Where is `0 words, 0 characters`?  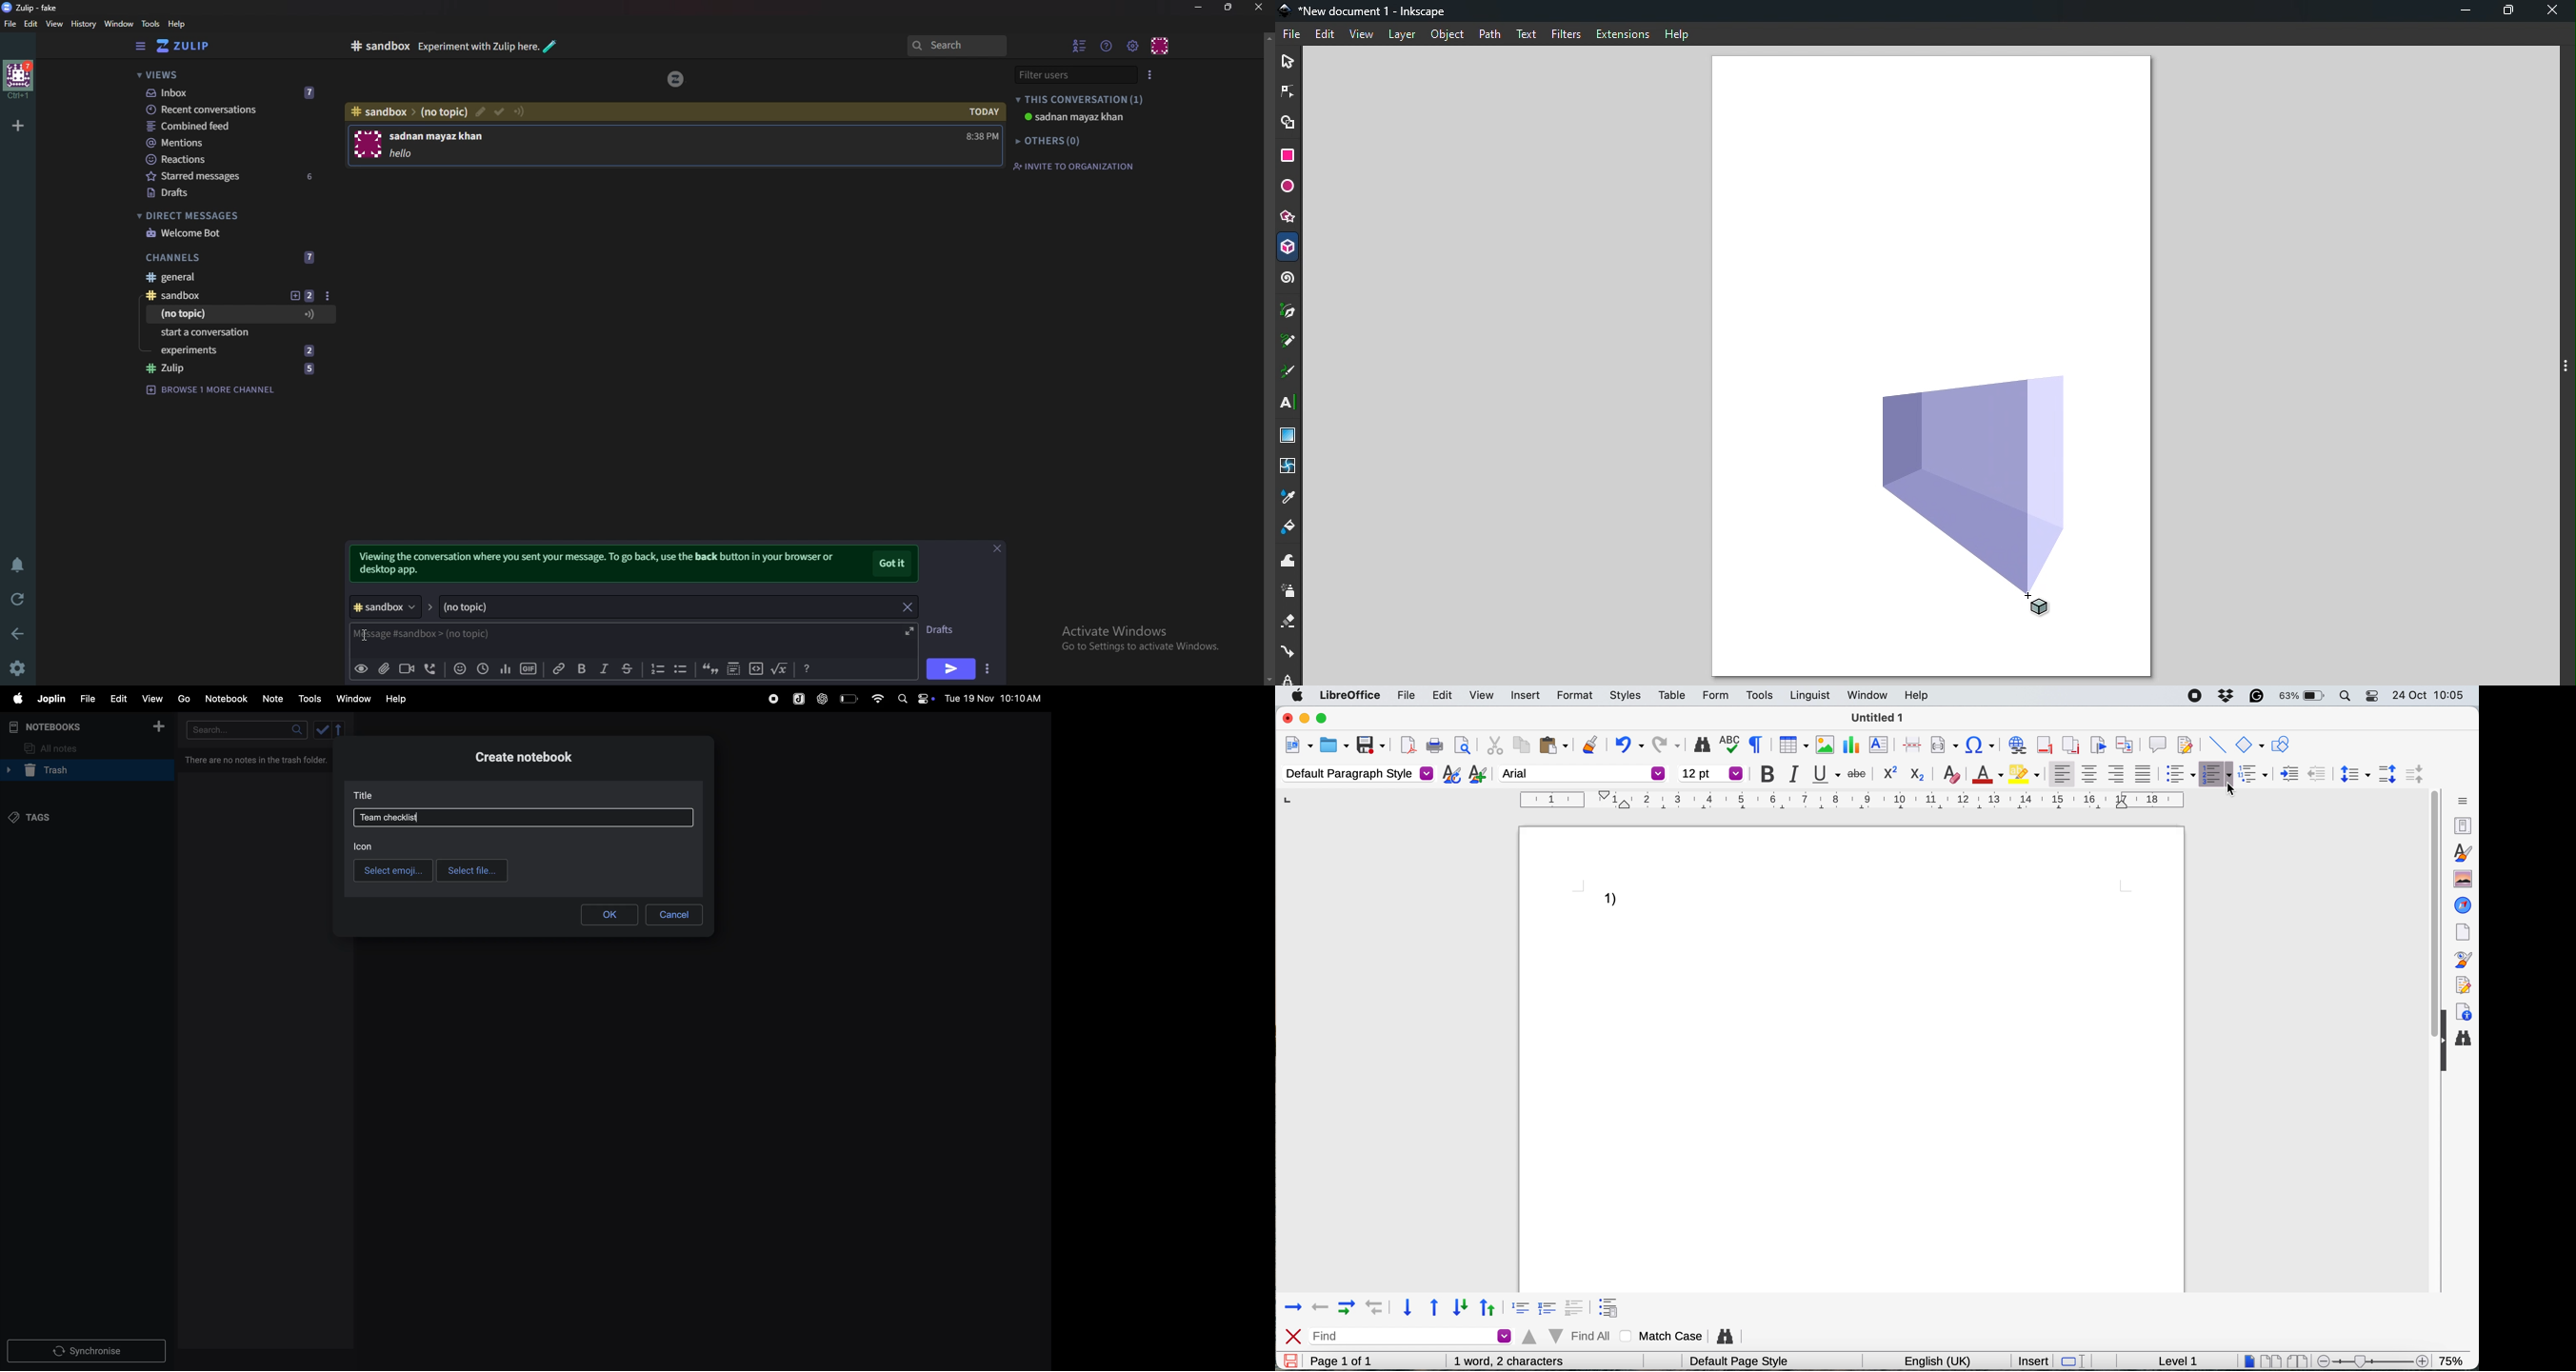
0 words, 0 characters is located at coordinates (1521, 1361).